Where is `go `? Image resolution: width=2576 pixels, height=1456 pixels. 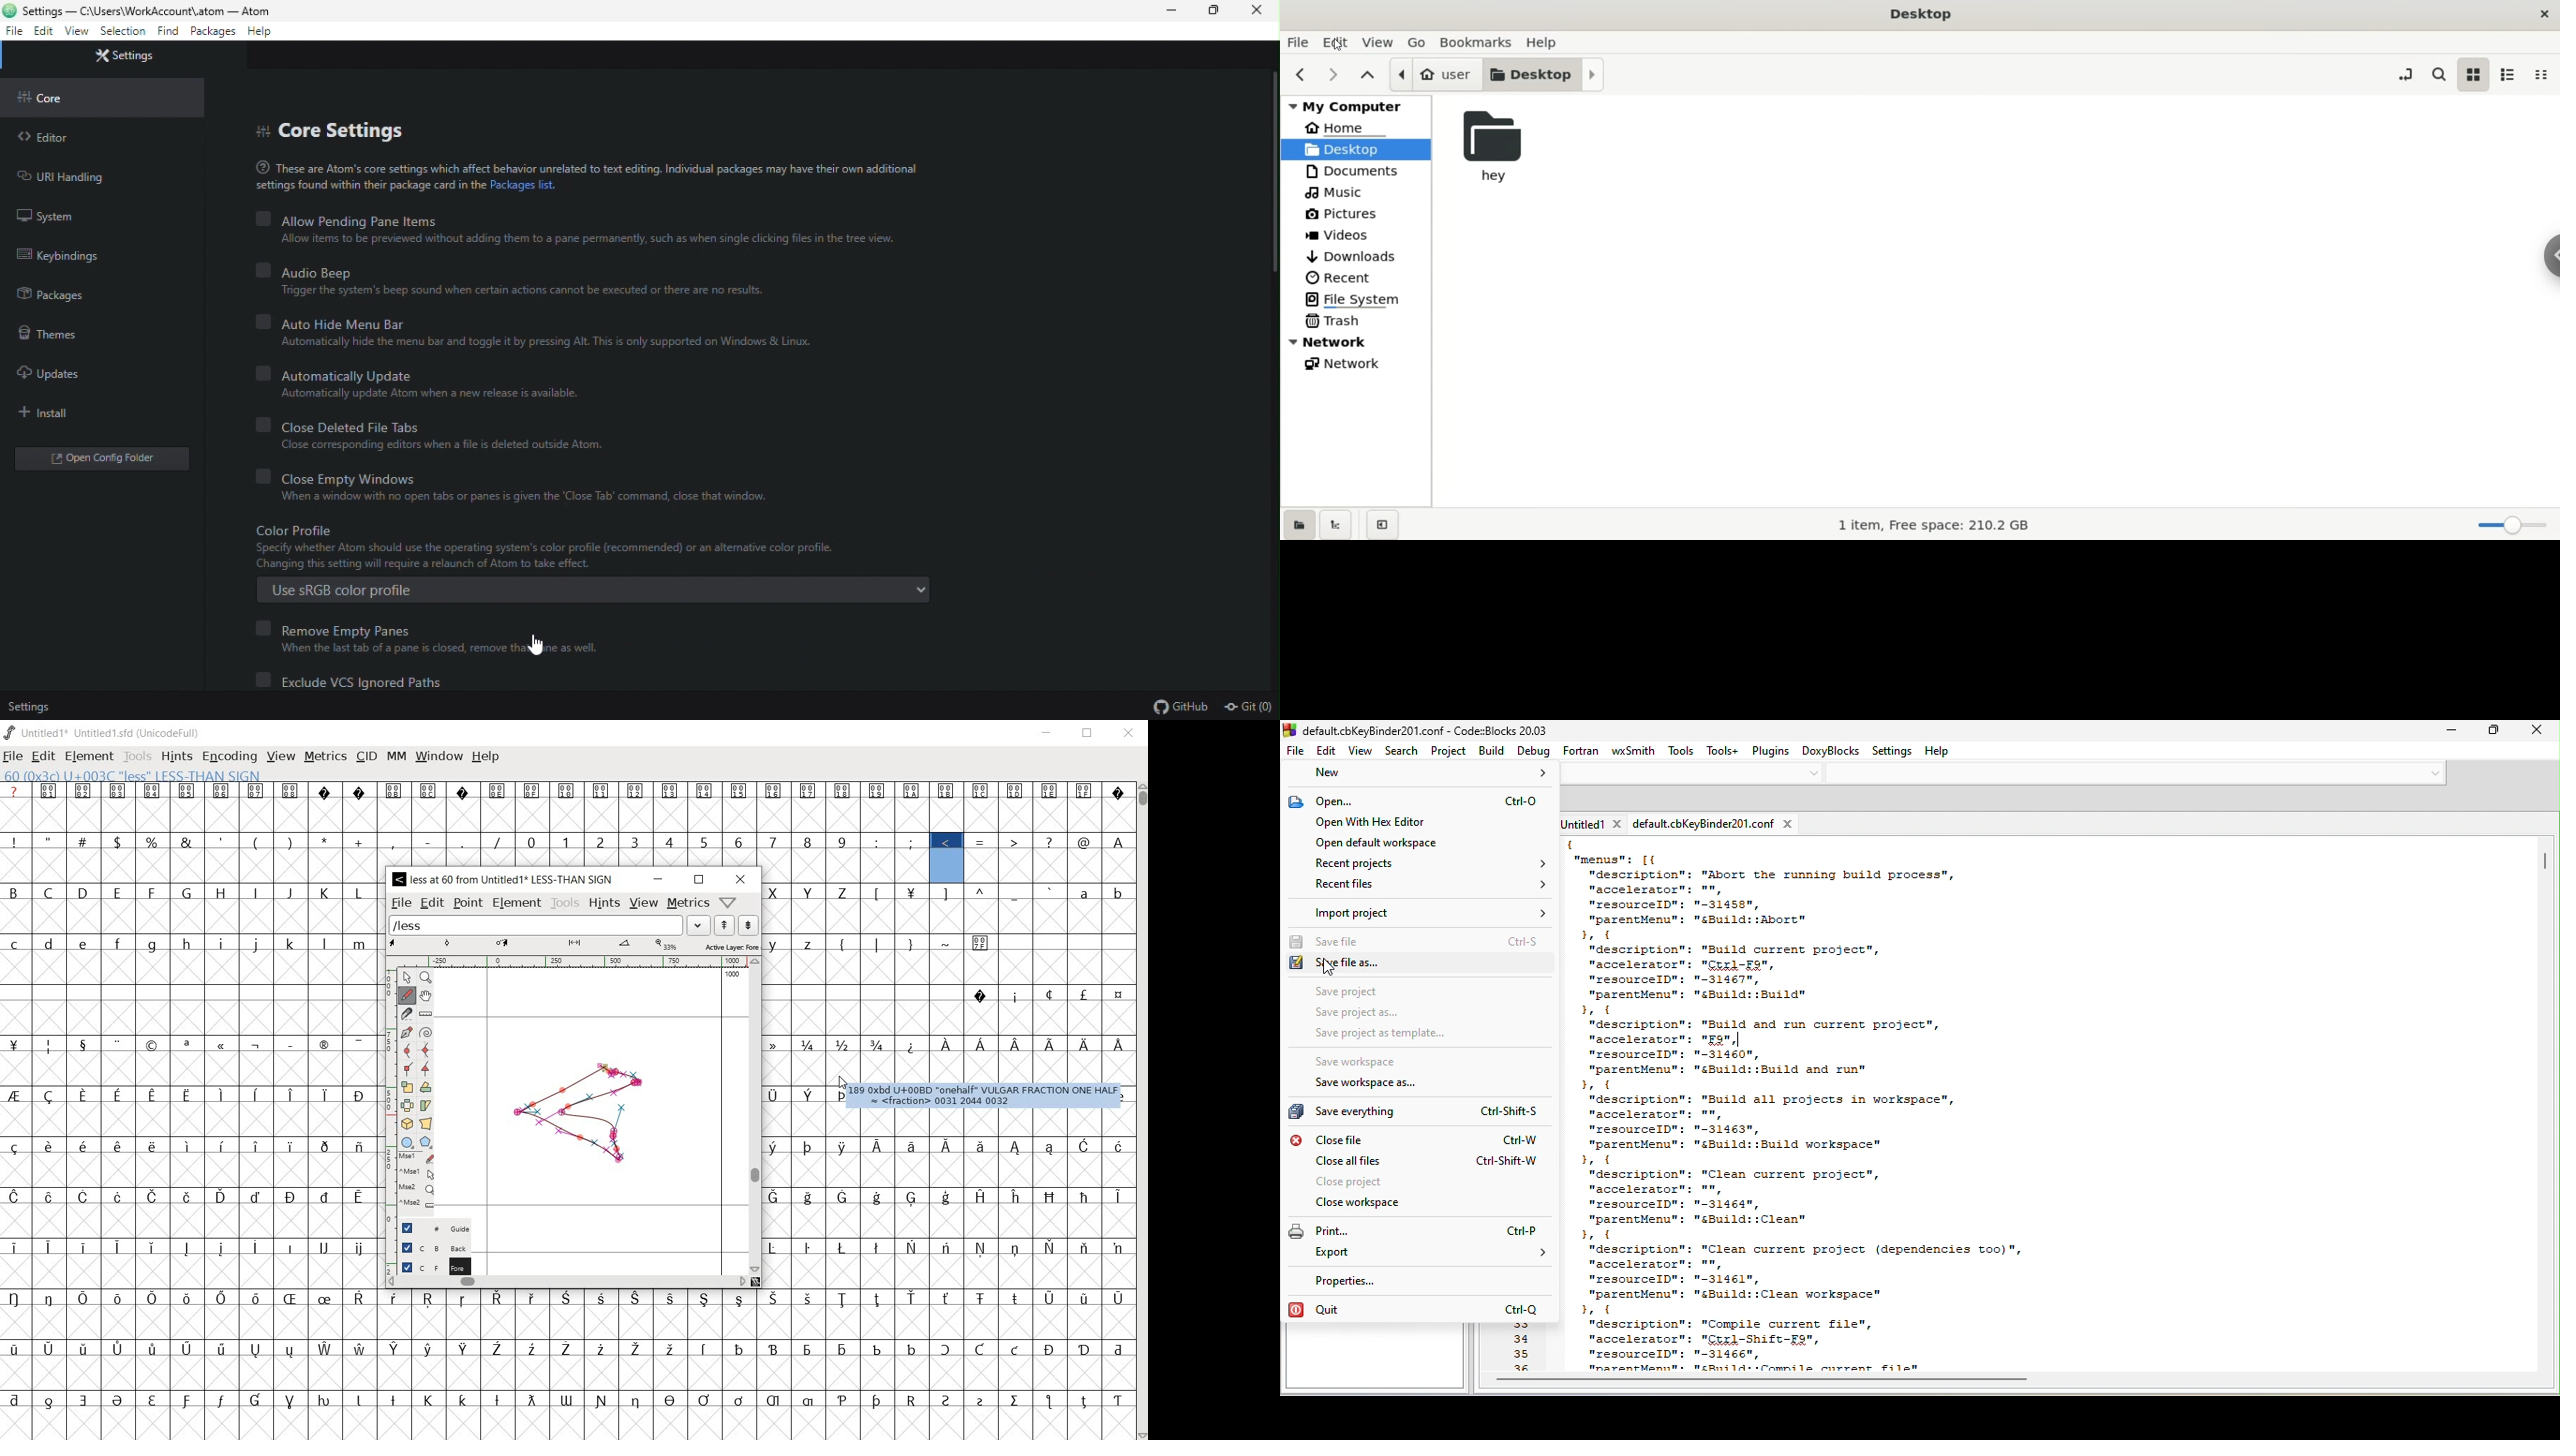
go  is located at coordinates (1417, 43).